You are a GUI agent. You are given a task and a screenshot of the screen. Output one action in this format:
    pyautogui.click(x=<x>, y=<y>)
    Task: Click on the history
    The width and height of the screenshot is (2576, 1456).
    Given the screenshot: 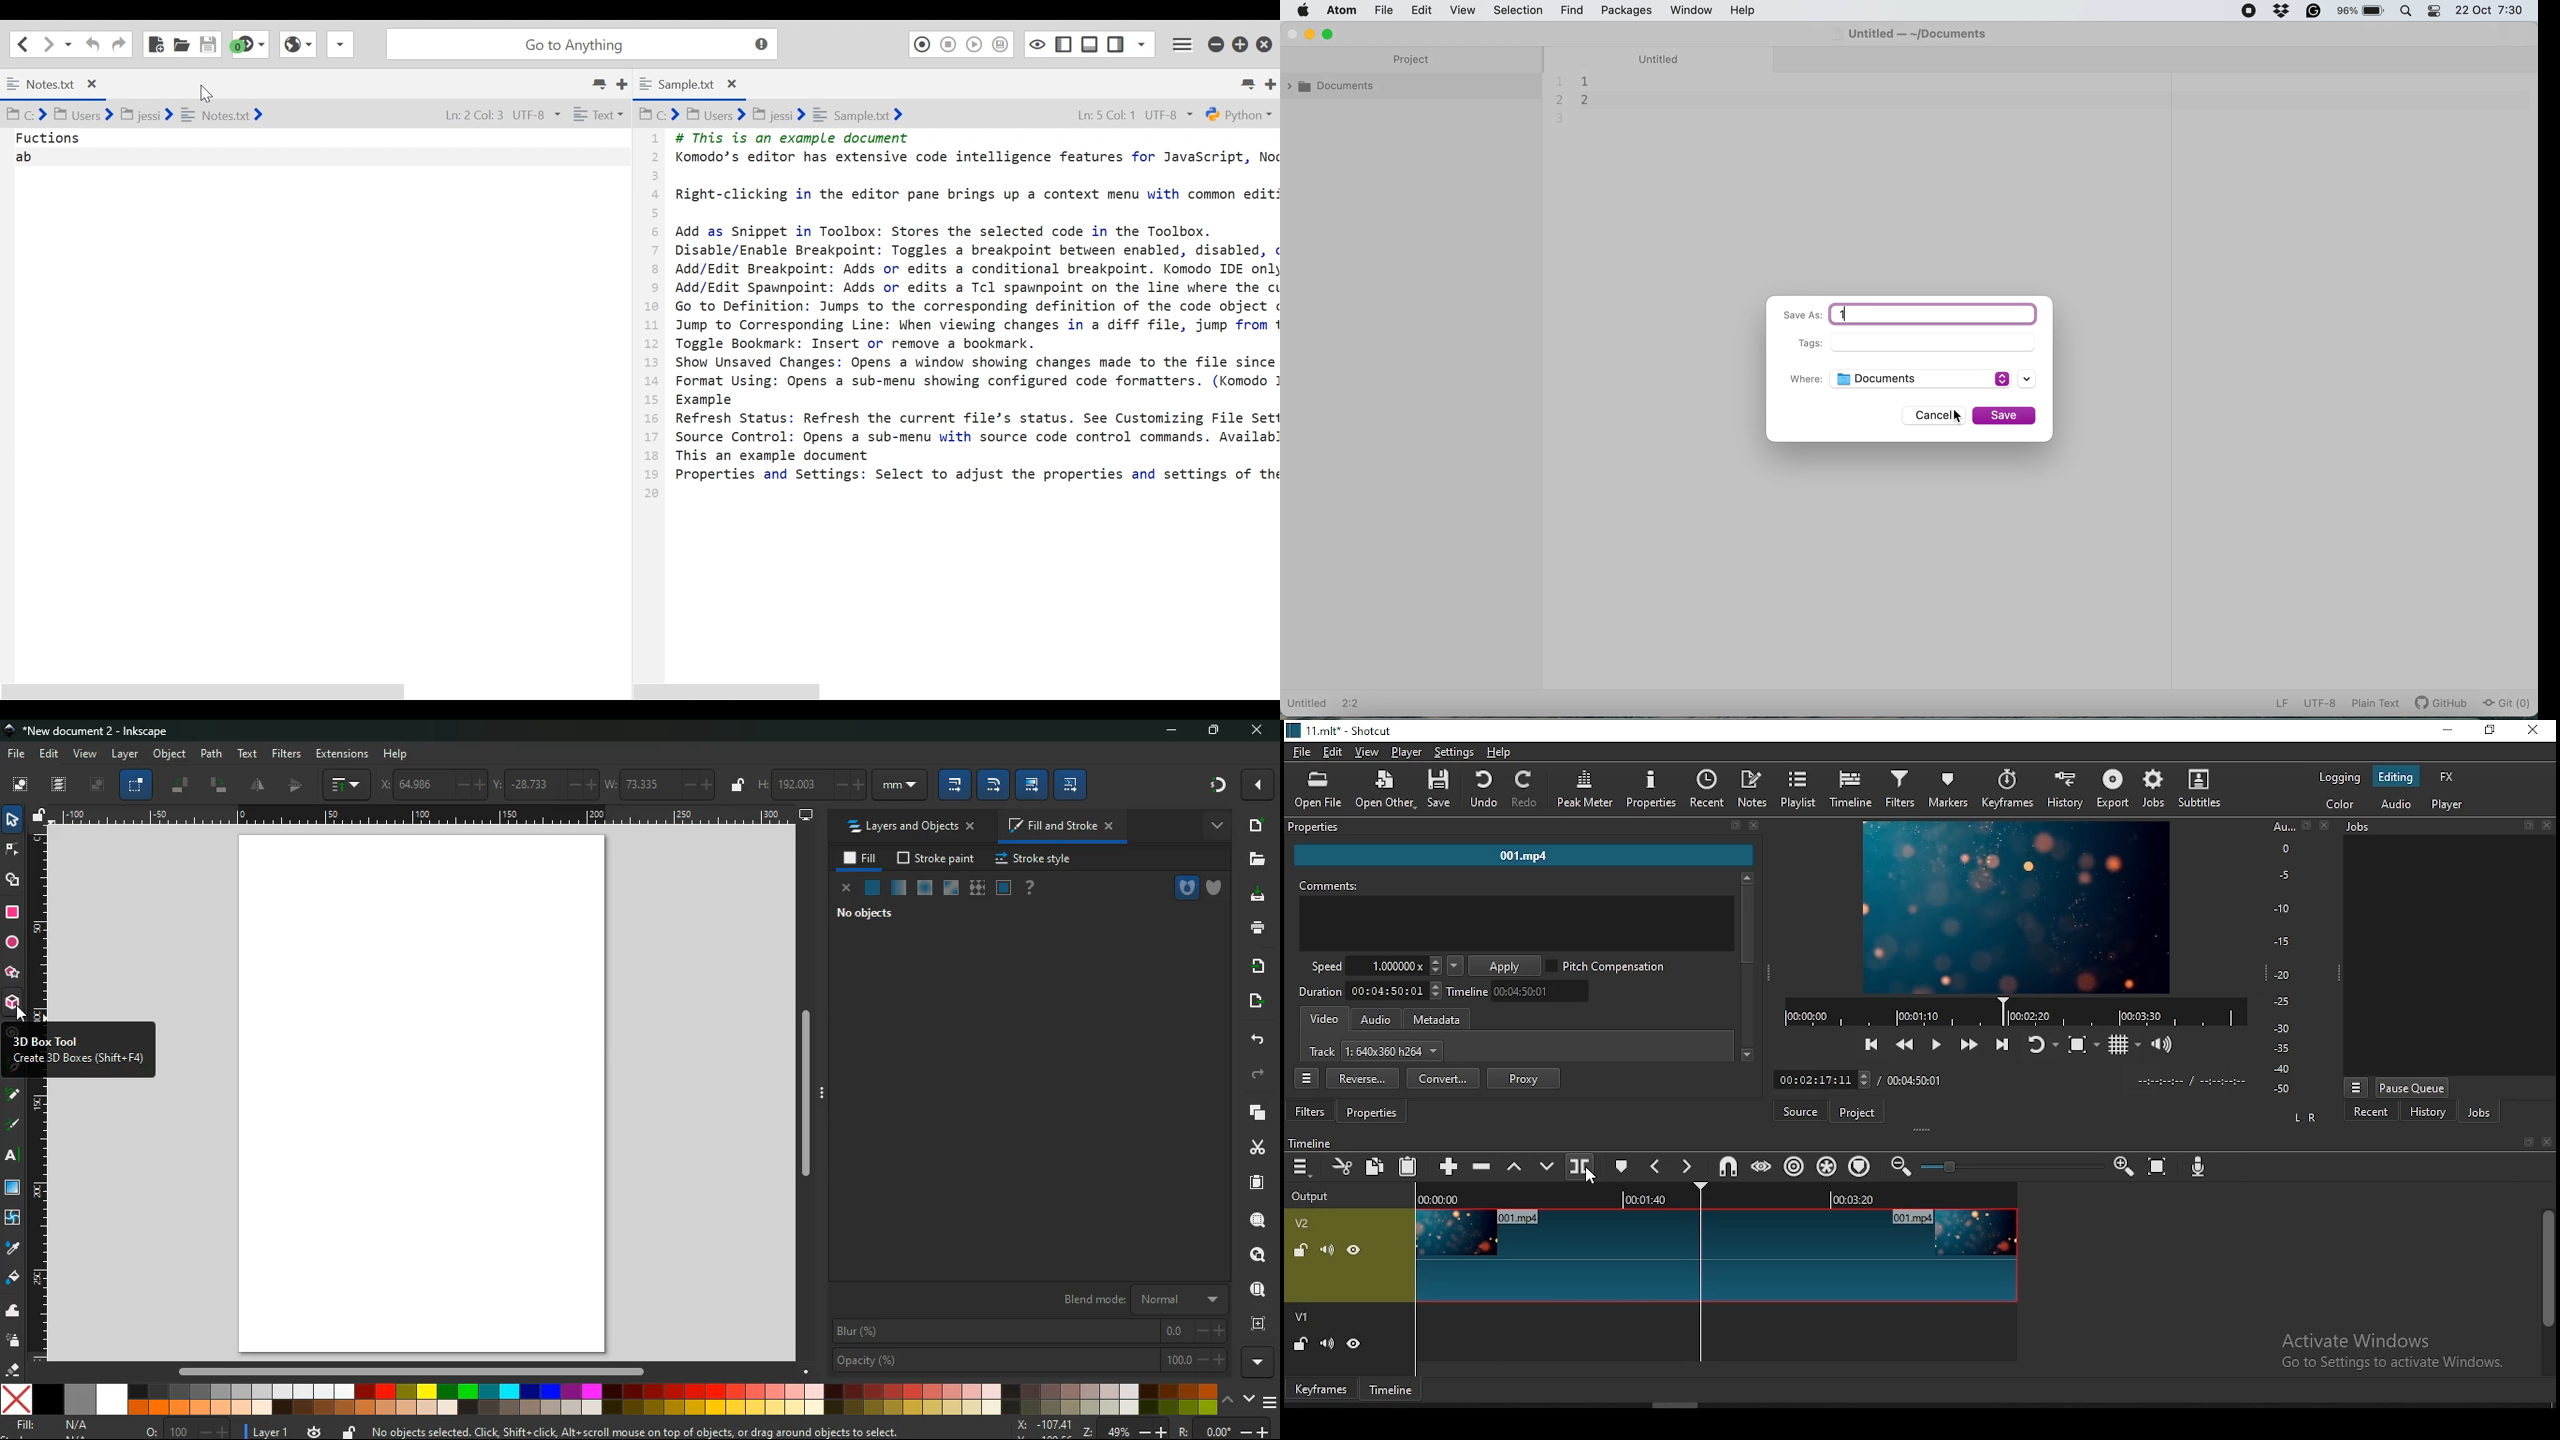 What is the action you would take?
    pyautogui.click(x=2424, y=1113)
    